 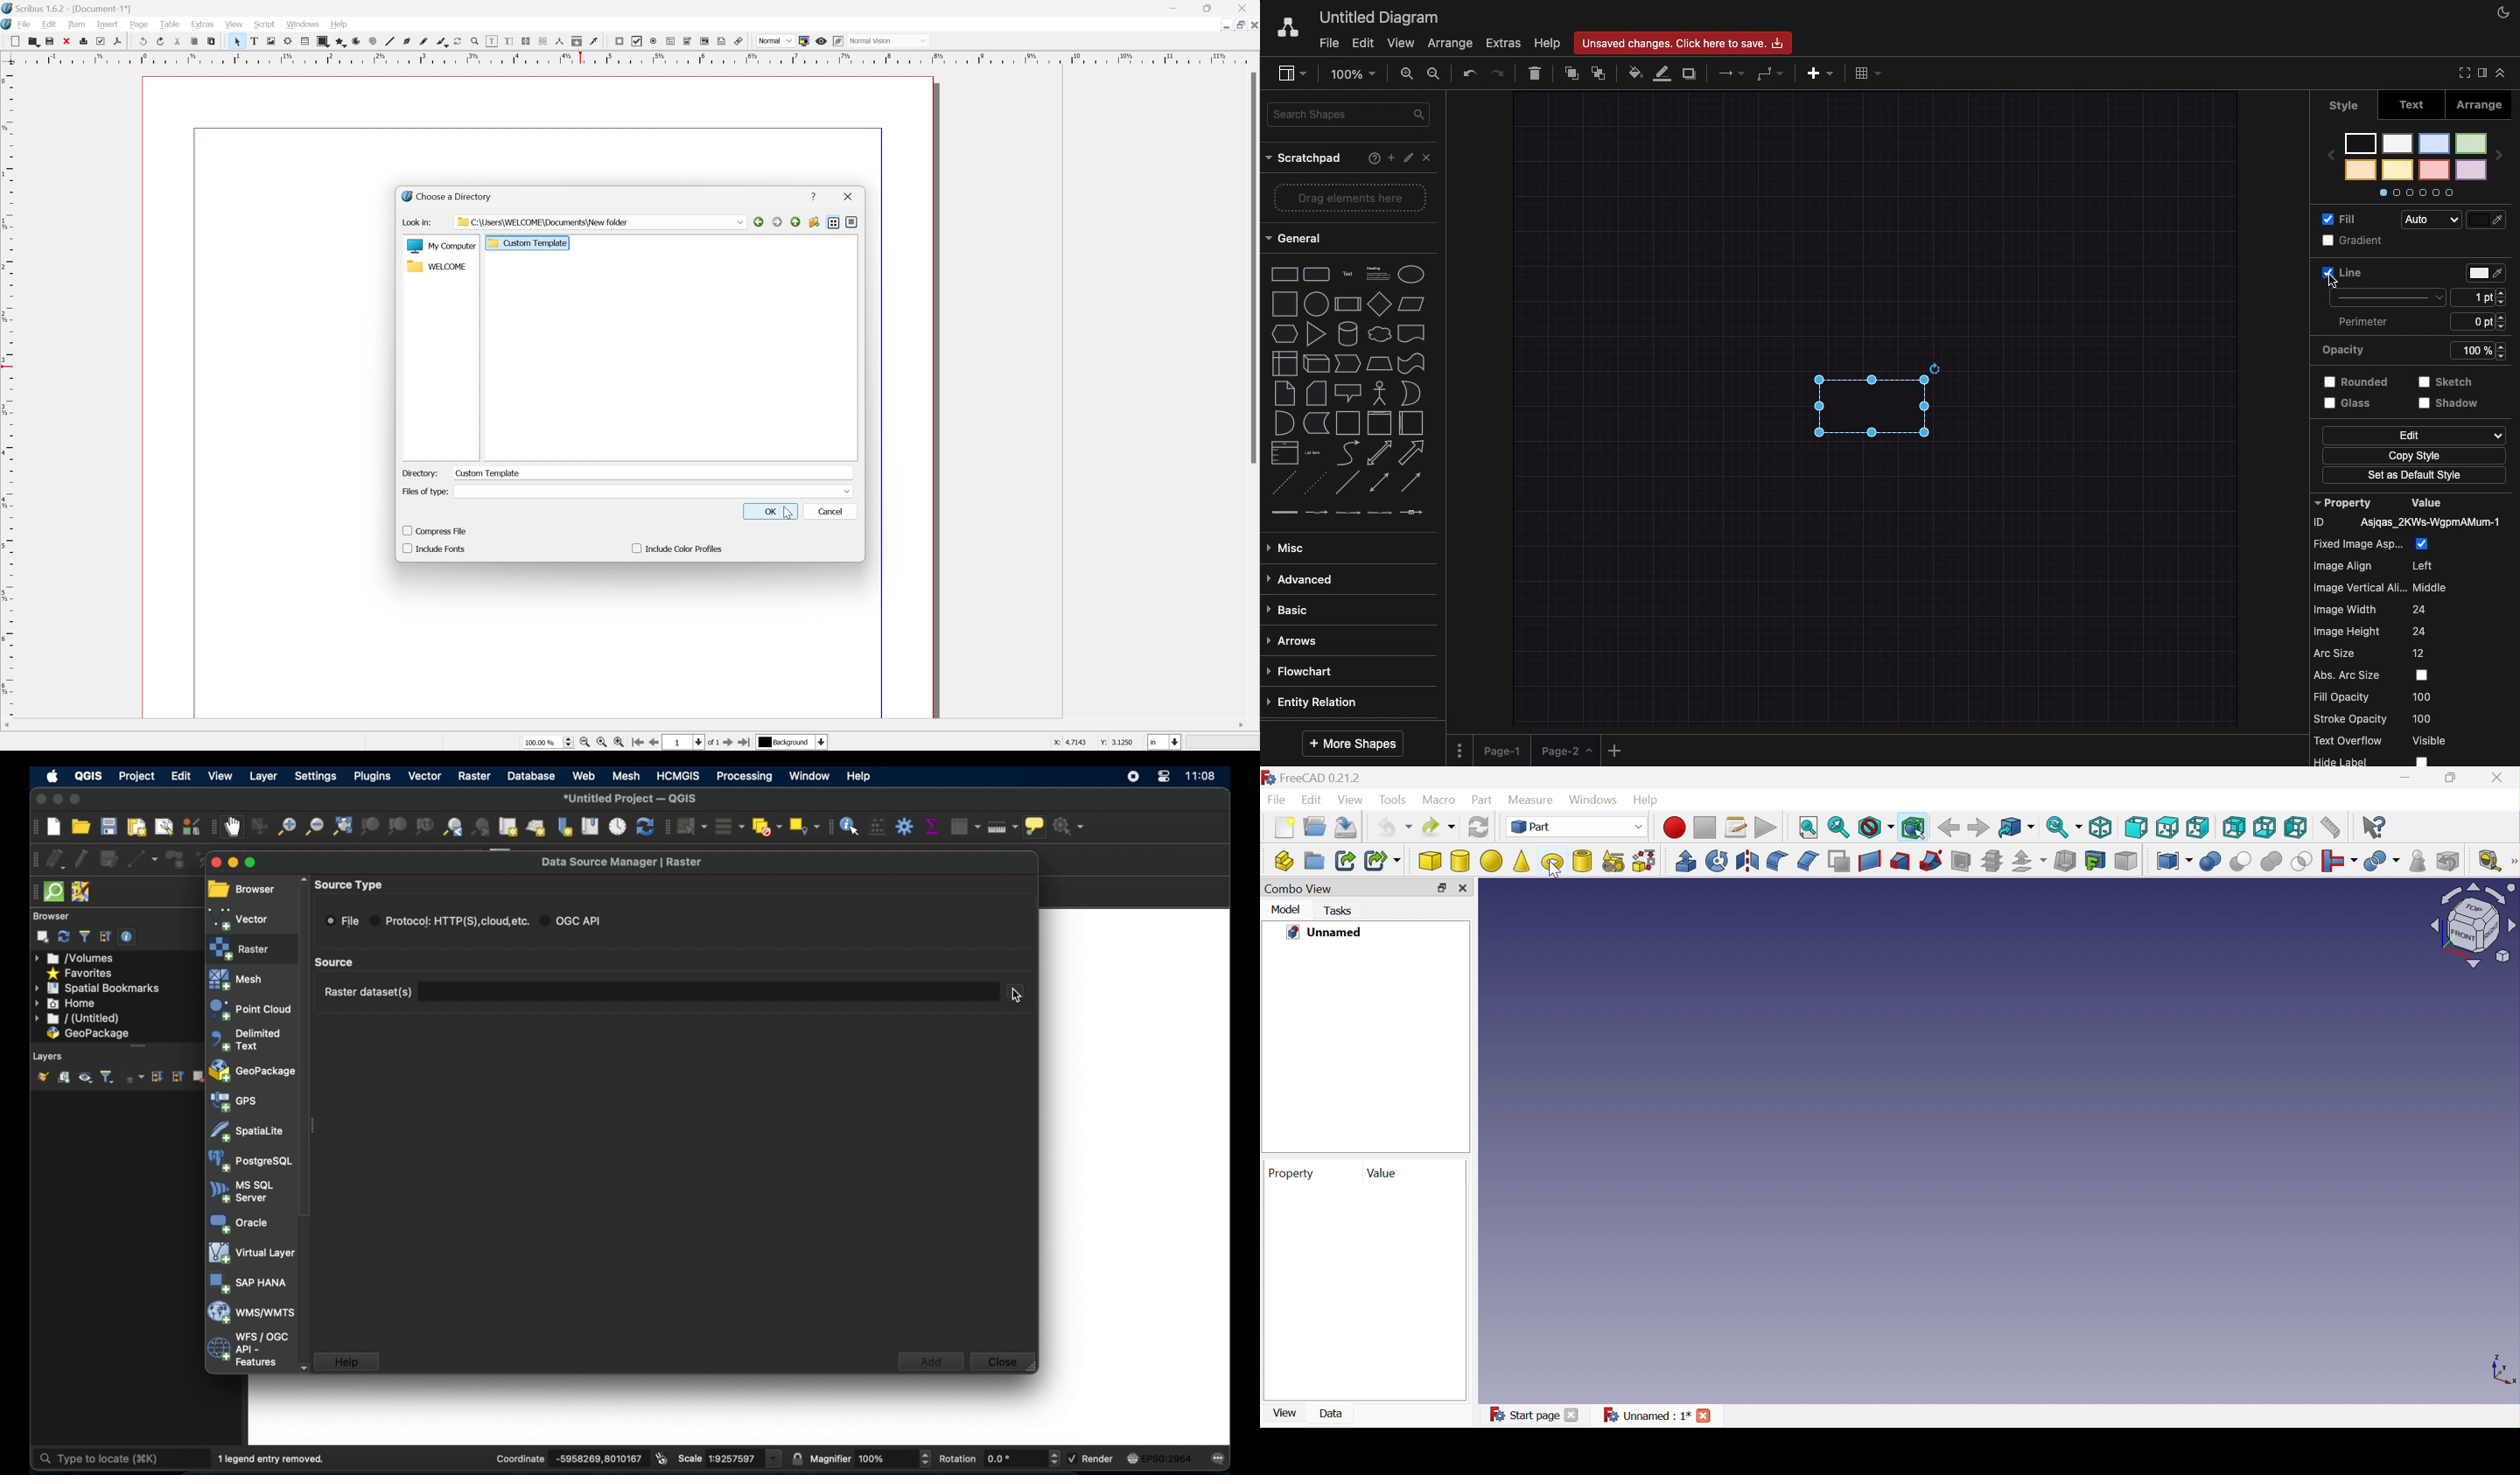 What do you see at coordinates (1315, 334) in the screenshot?
I see `triangle` at bounding box center [1315, 334].